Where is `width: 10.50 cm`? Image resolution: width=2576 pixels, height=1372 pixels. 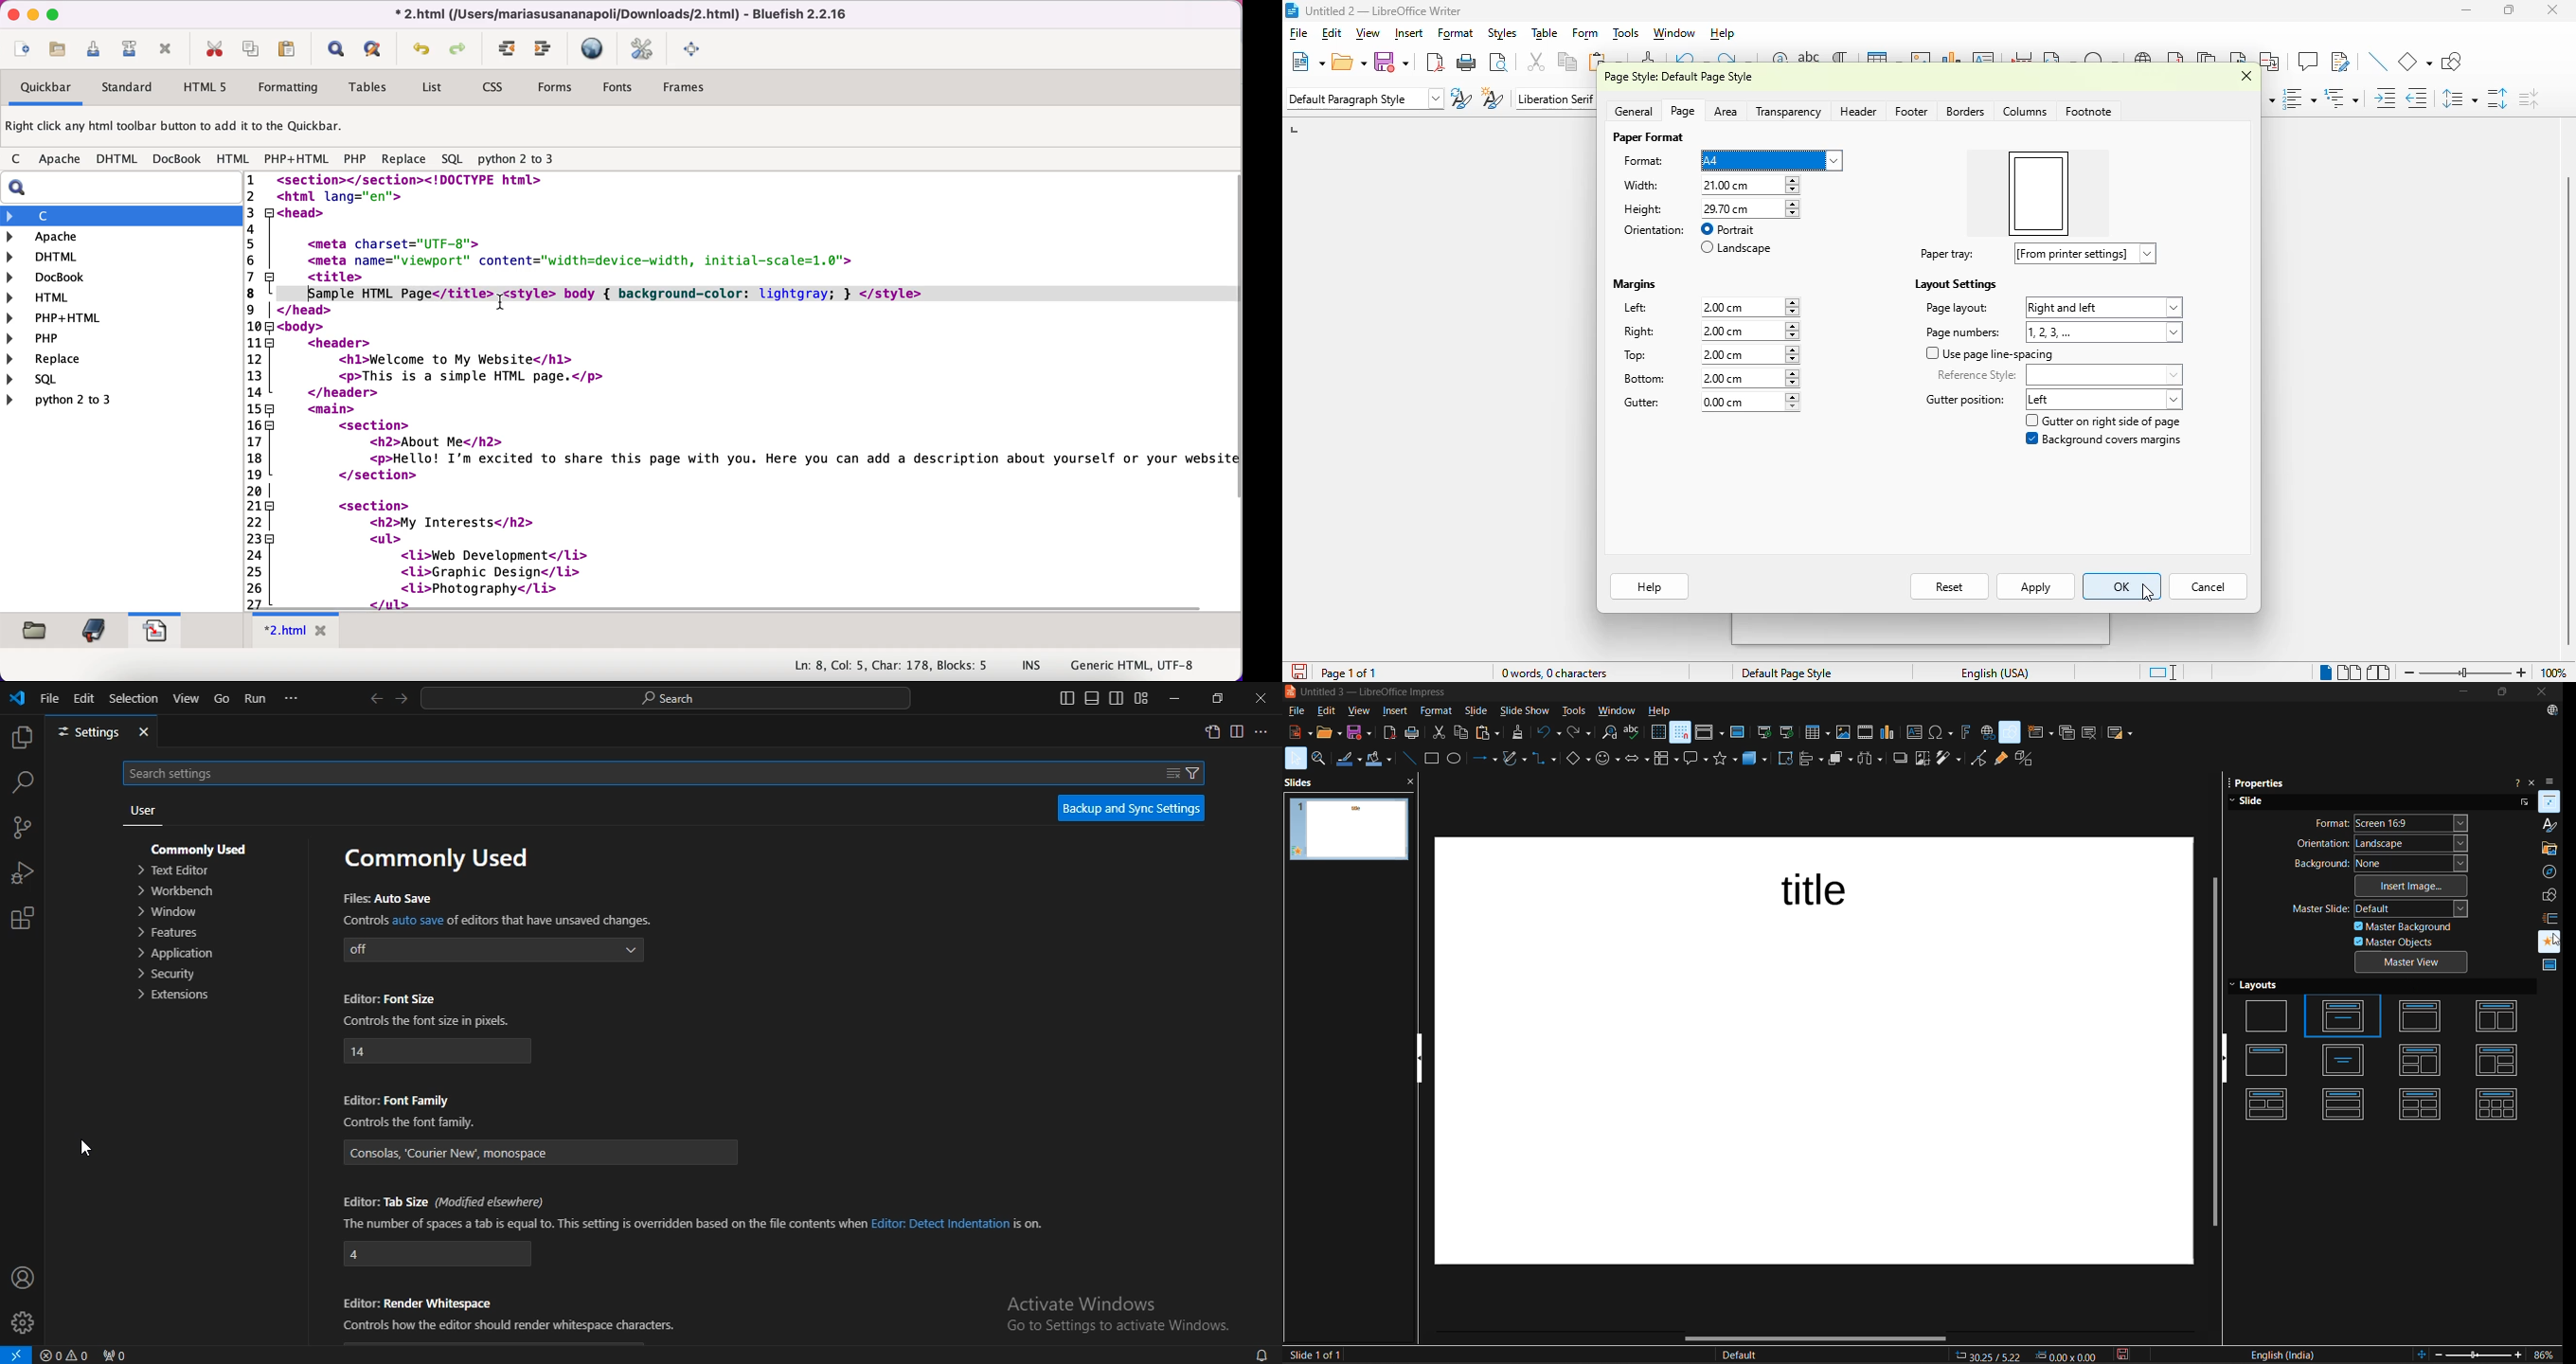 width: 10.50 cm is located at coordinates (1708, 185).